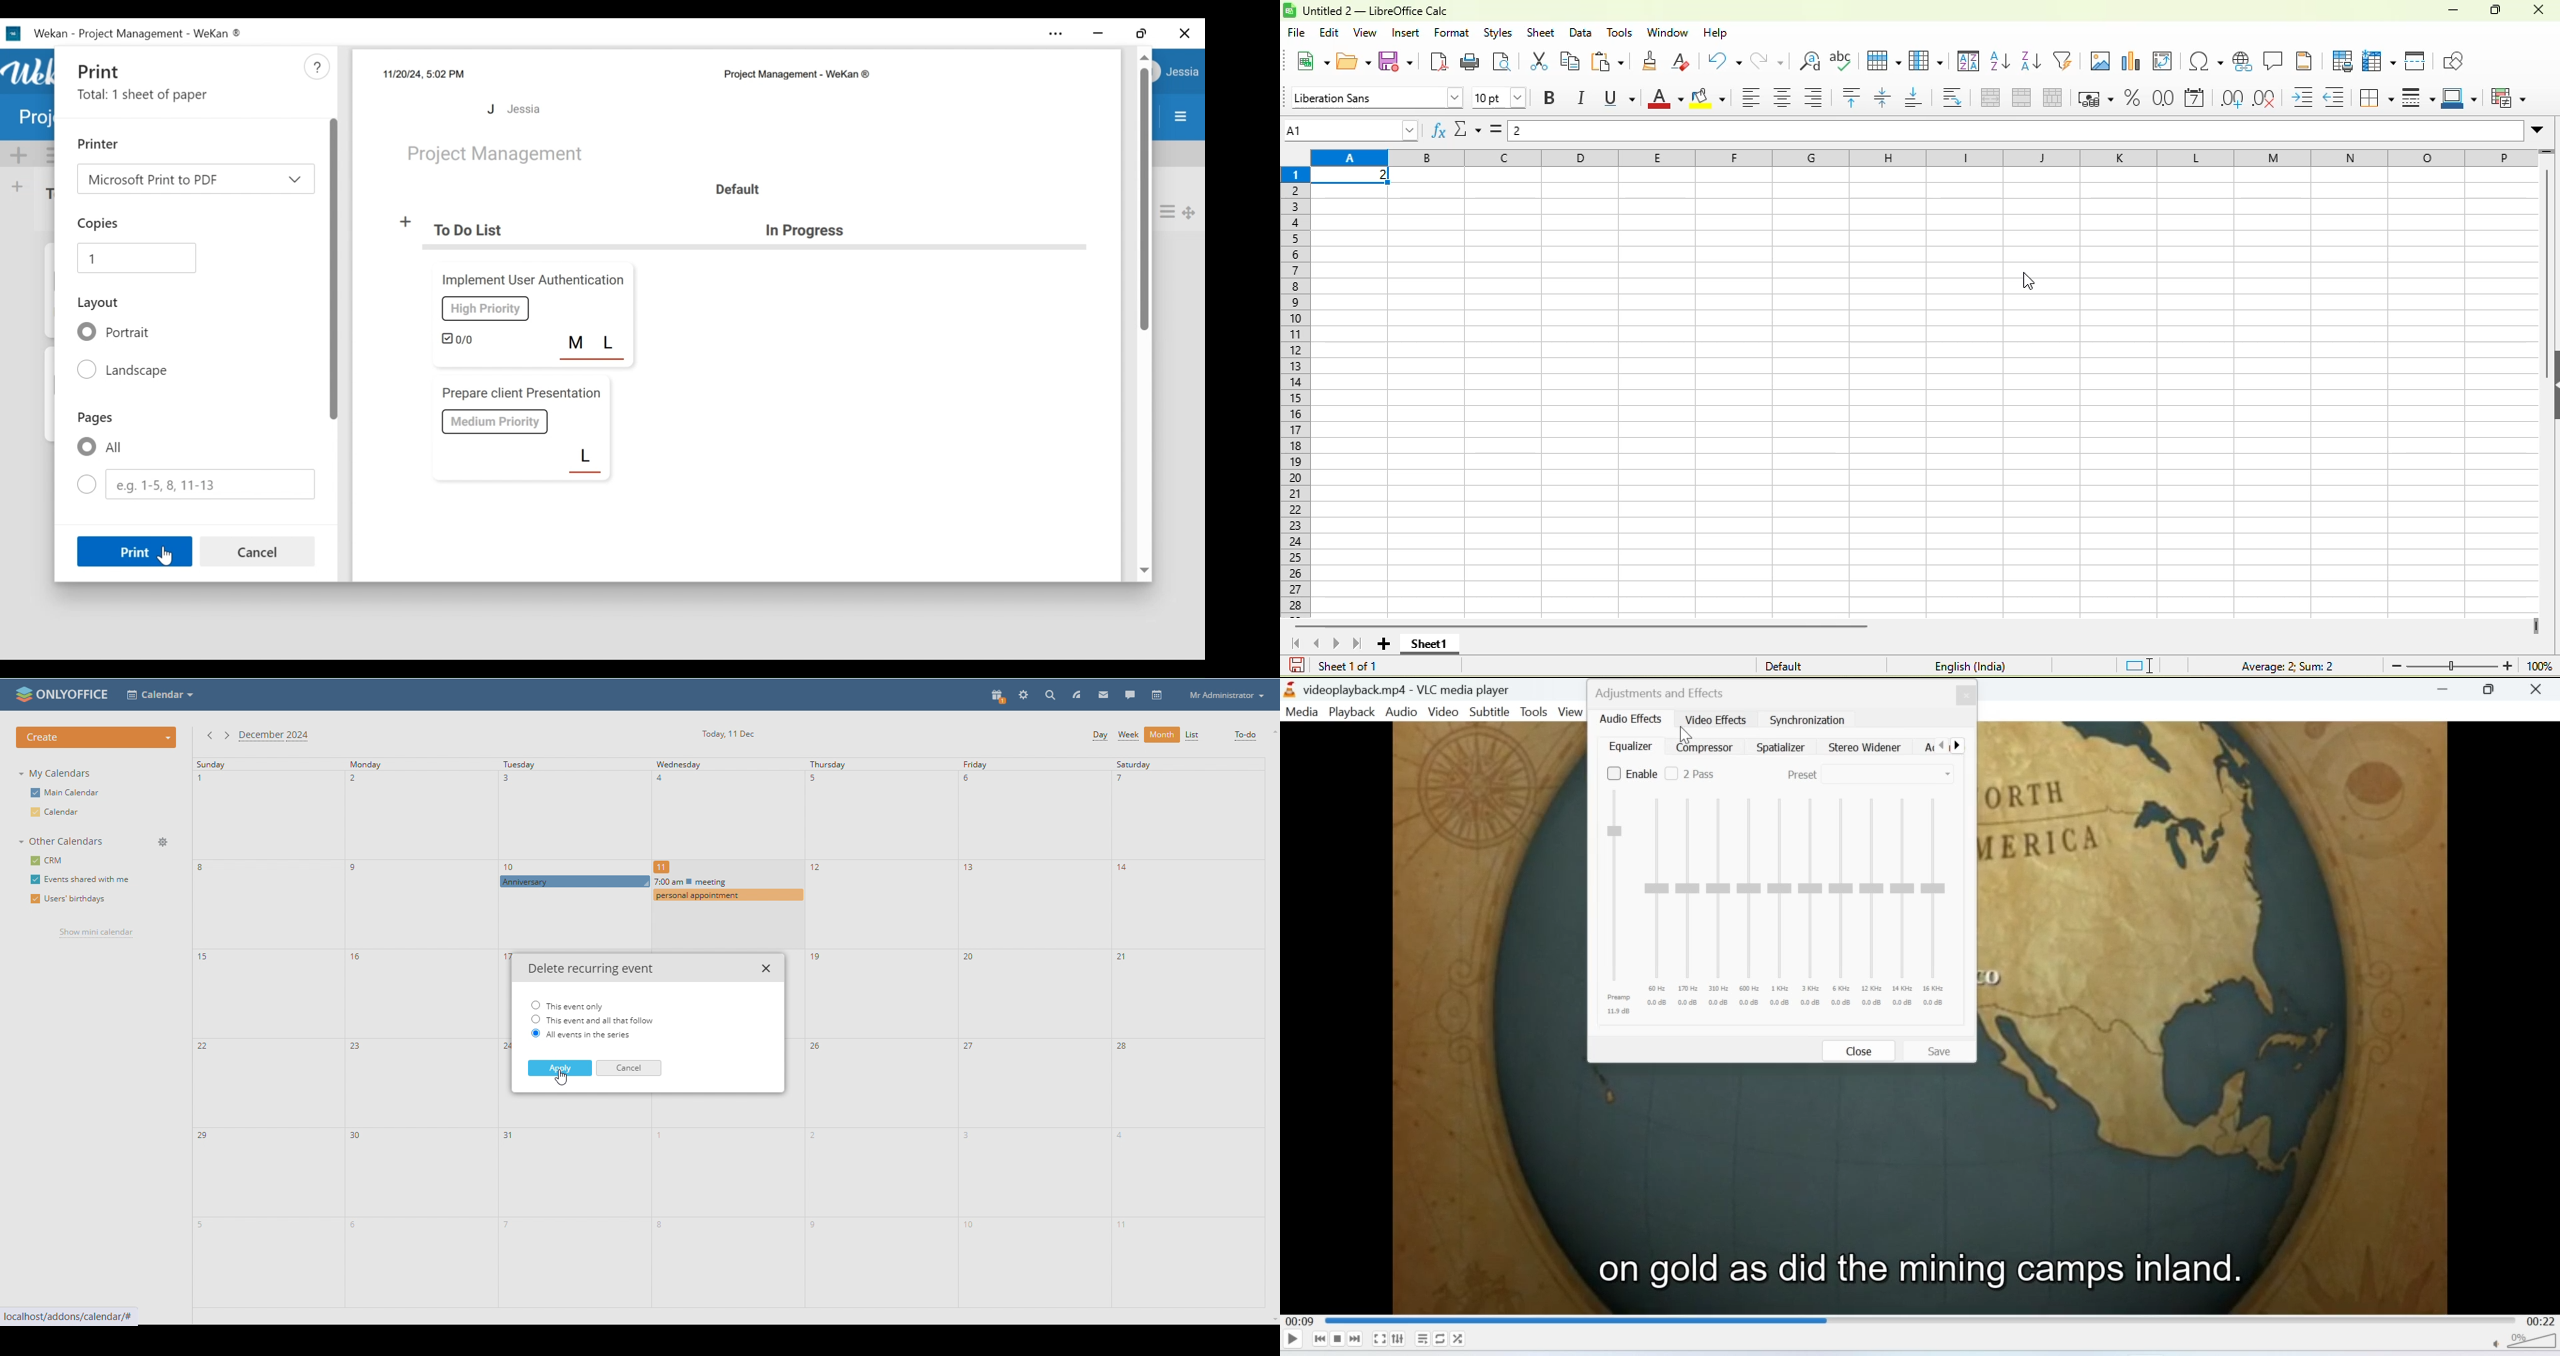 The image size is (2576, 1372). Describe the element at coordinates (514, 109) in the screenshot. I see `Member` at that location.